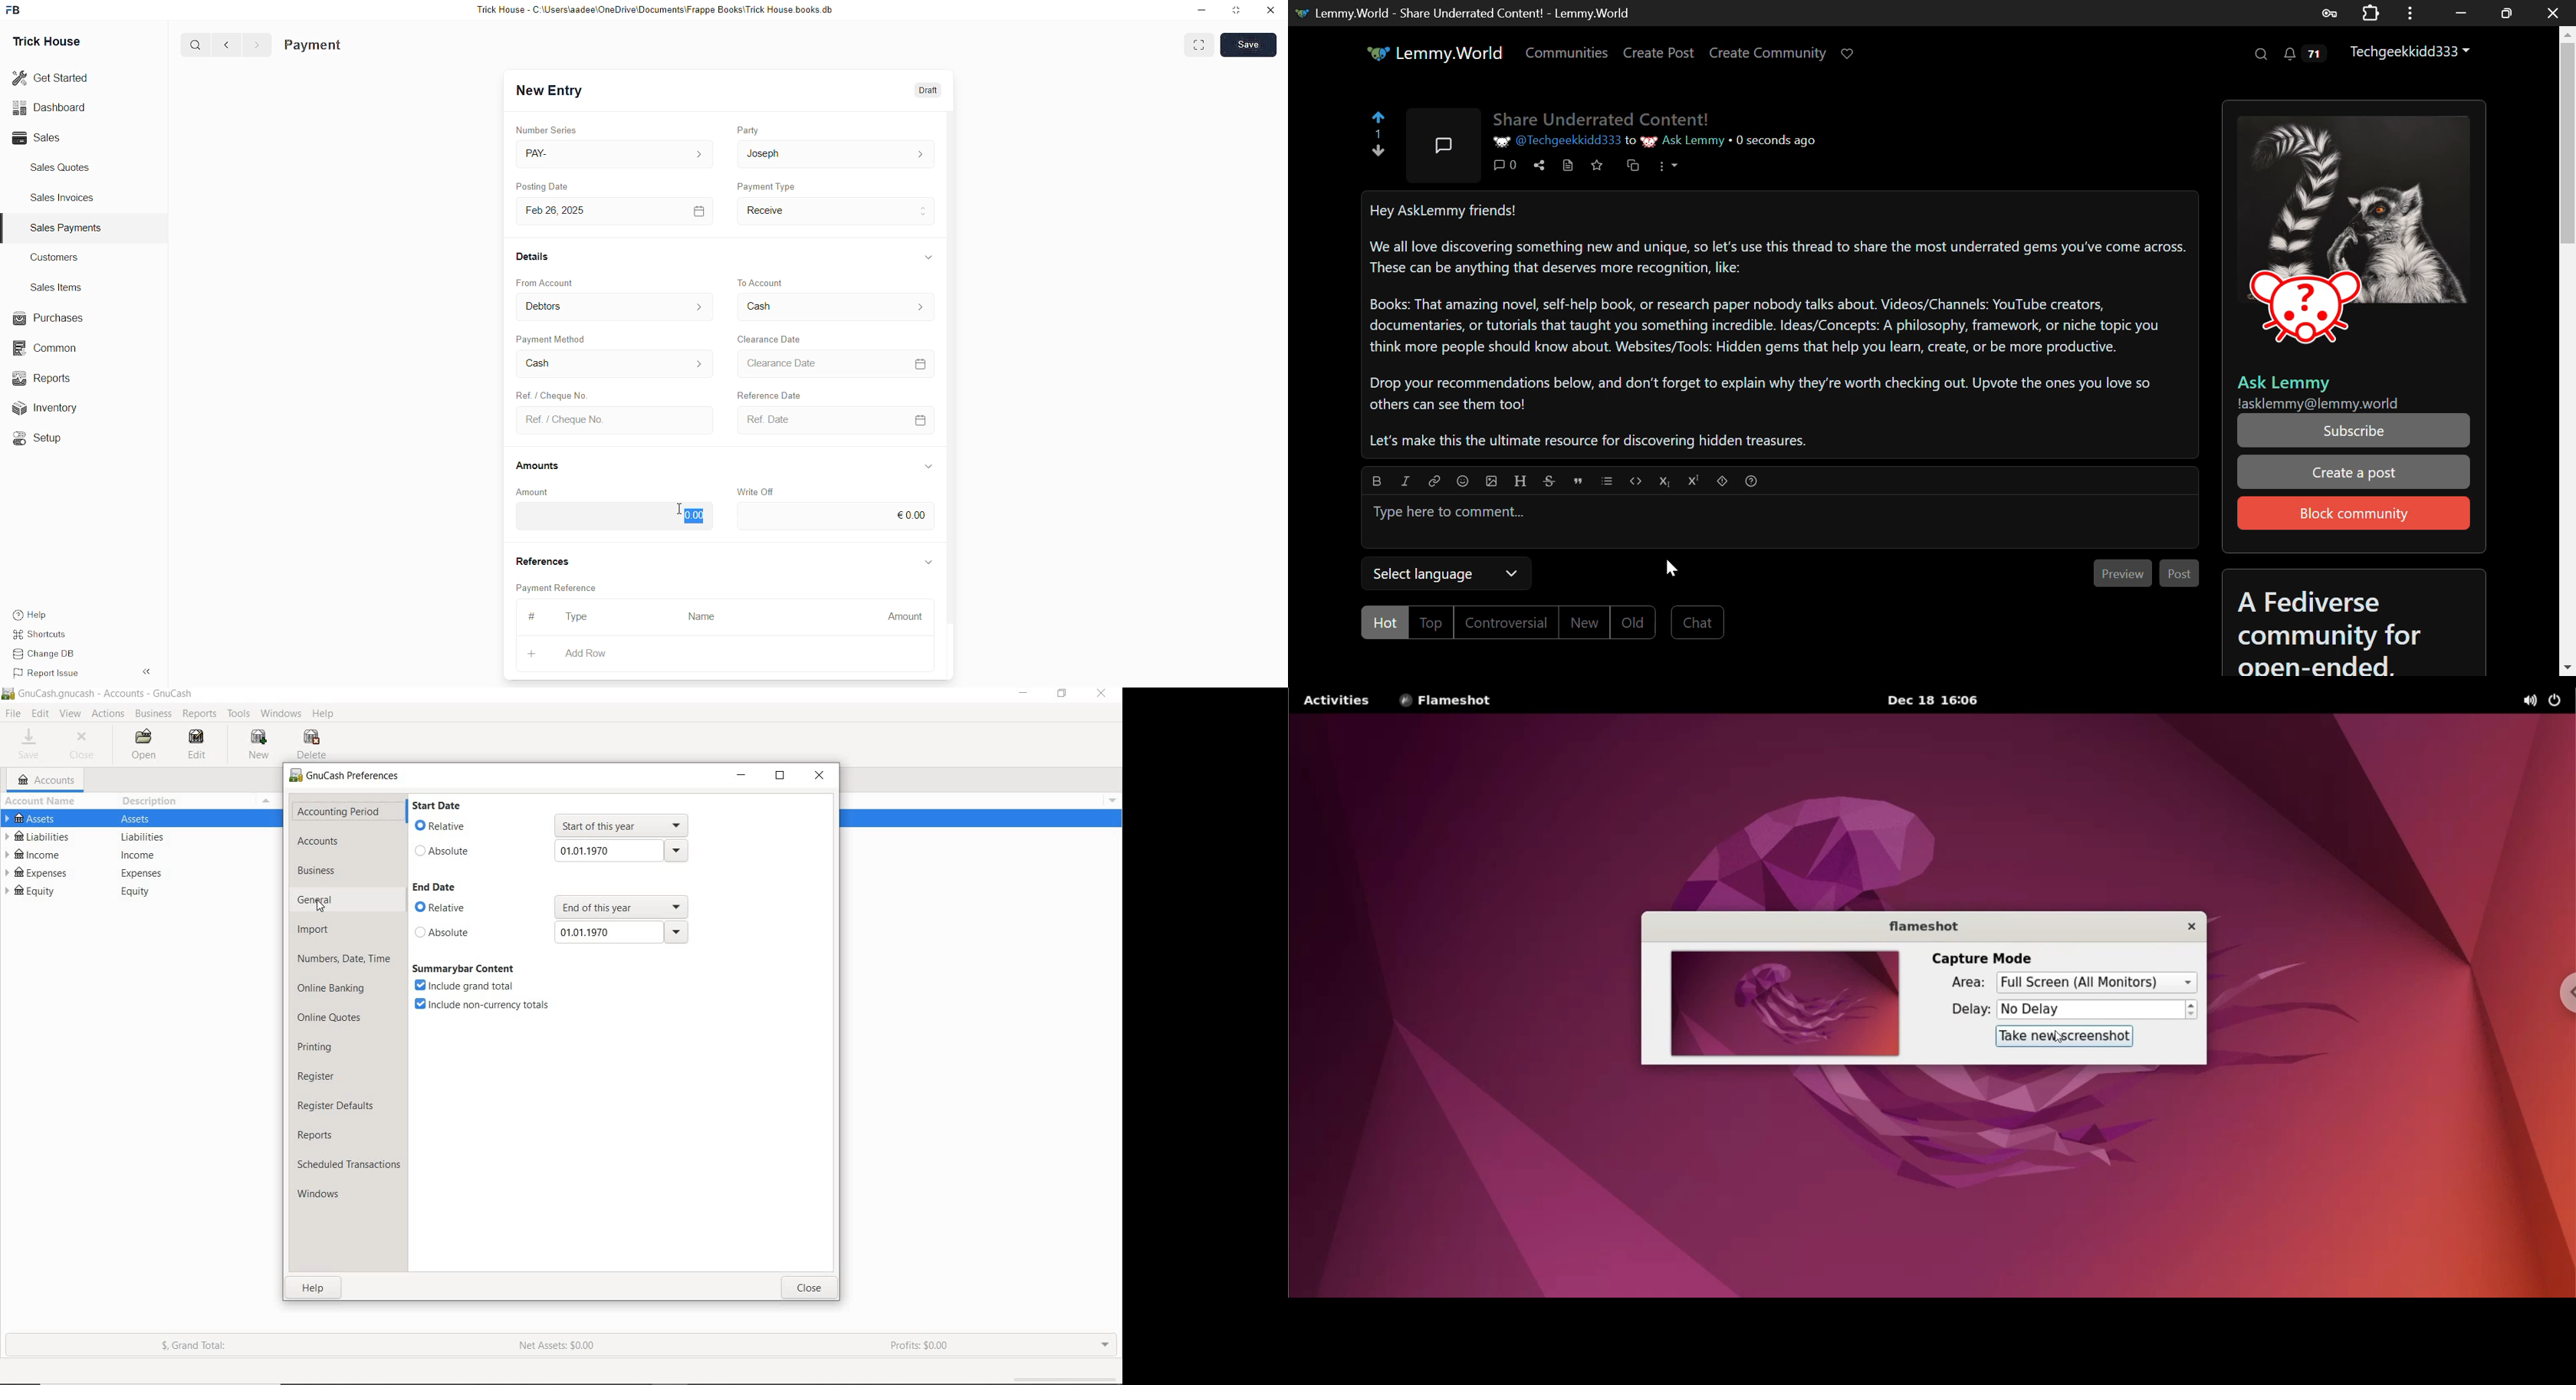 The height and width of the screenshot is (1400, 2576). Describe the element at coordinates (819, 1288) in the screenshot. I see `CLOSE` at that location.